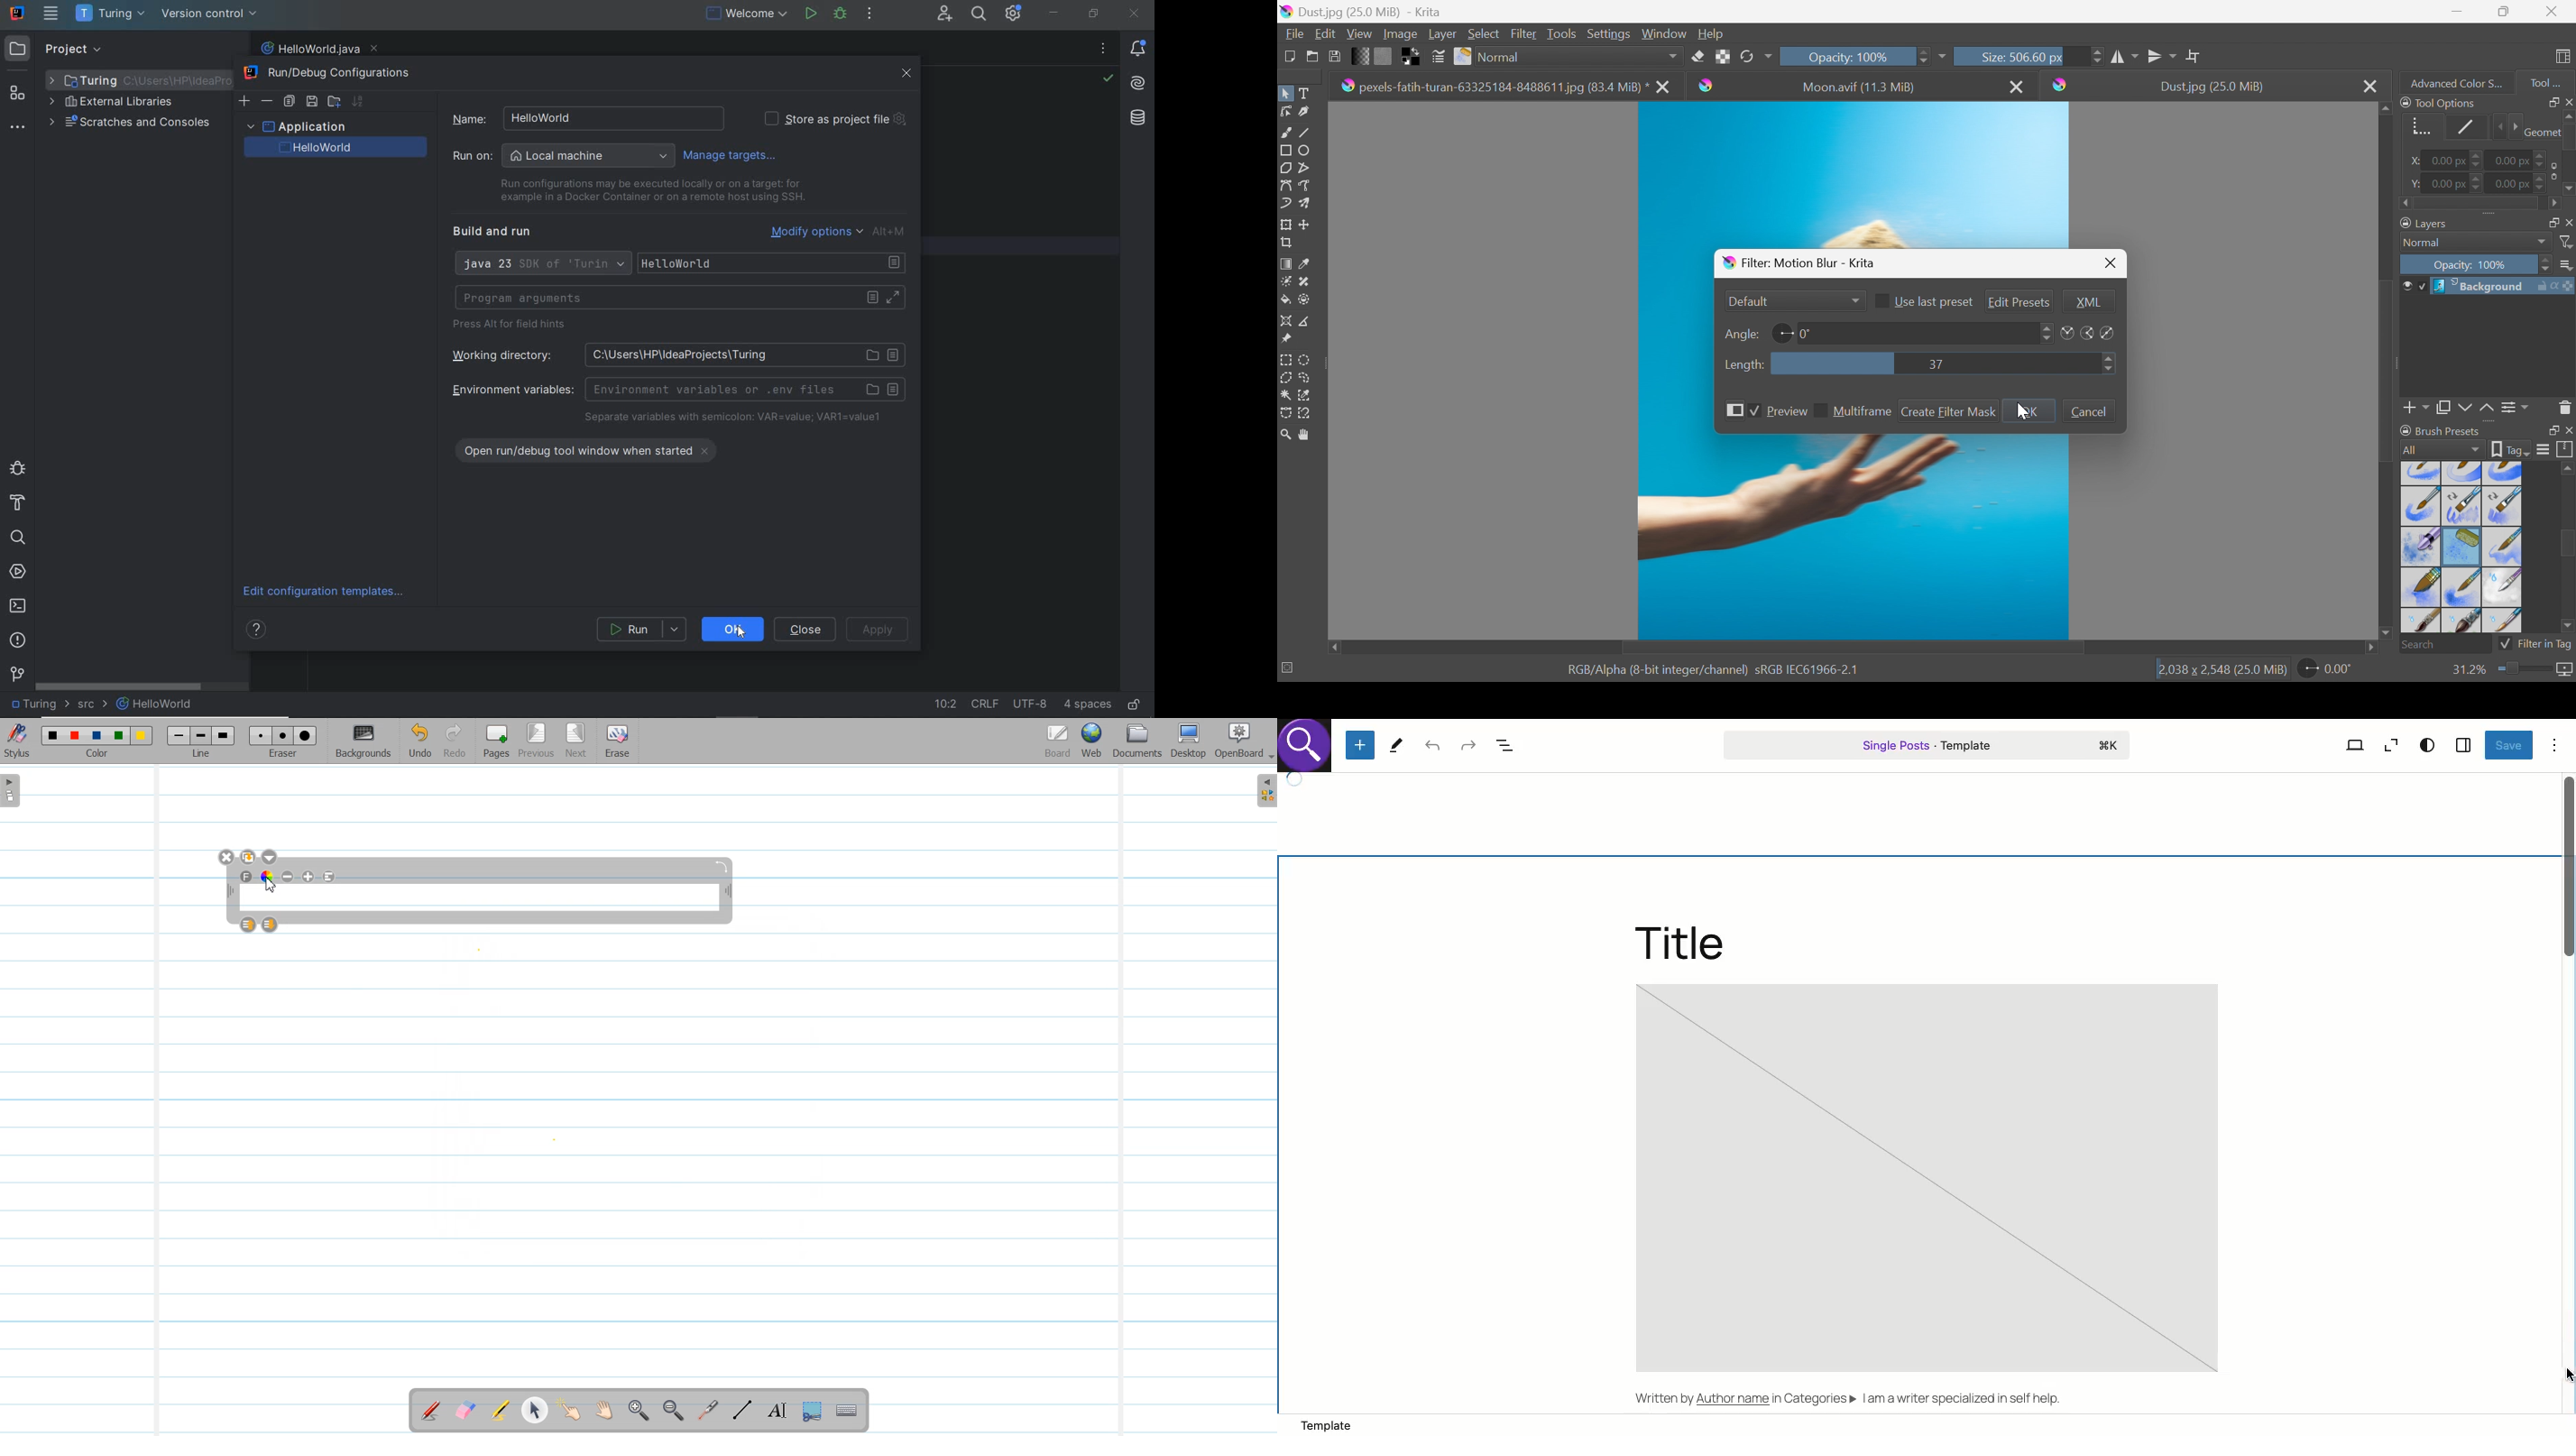  What do you see at coordinates (1862, 1401) in the screenshot?
I see `Written by Author name in Categories» 1am a writer specialized in self help.` at bounding box center [1862, 1401].